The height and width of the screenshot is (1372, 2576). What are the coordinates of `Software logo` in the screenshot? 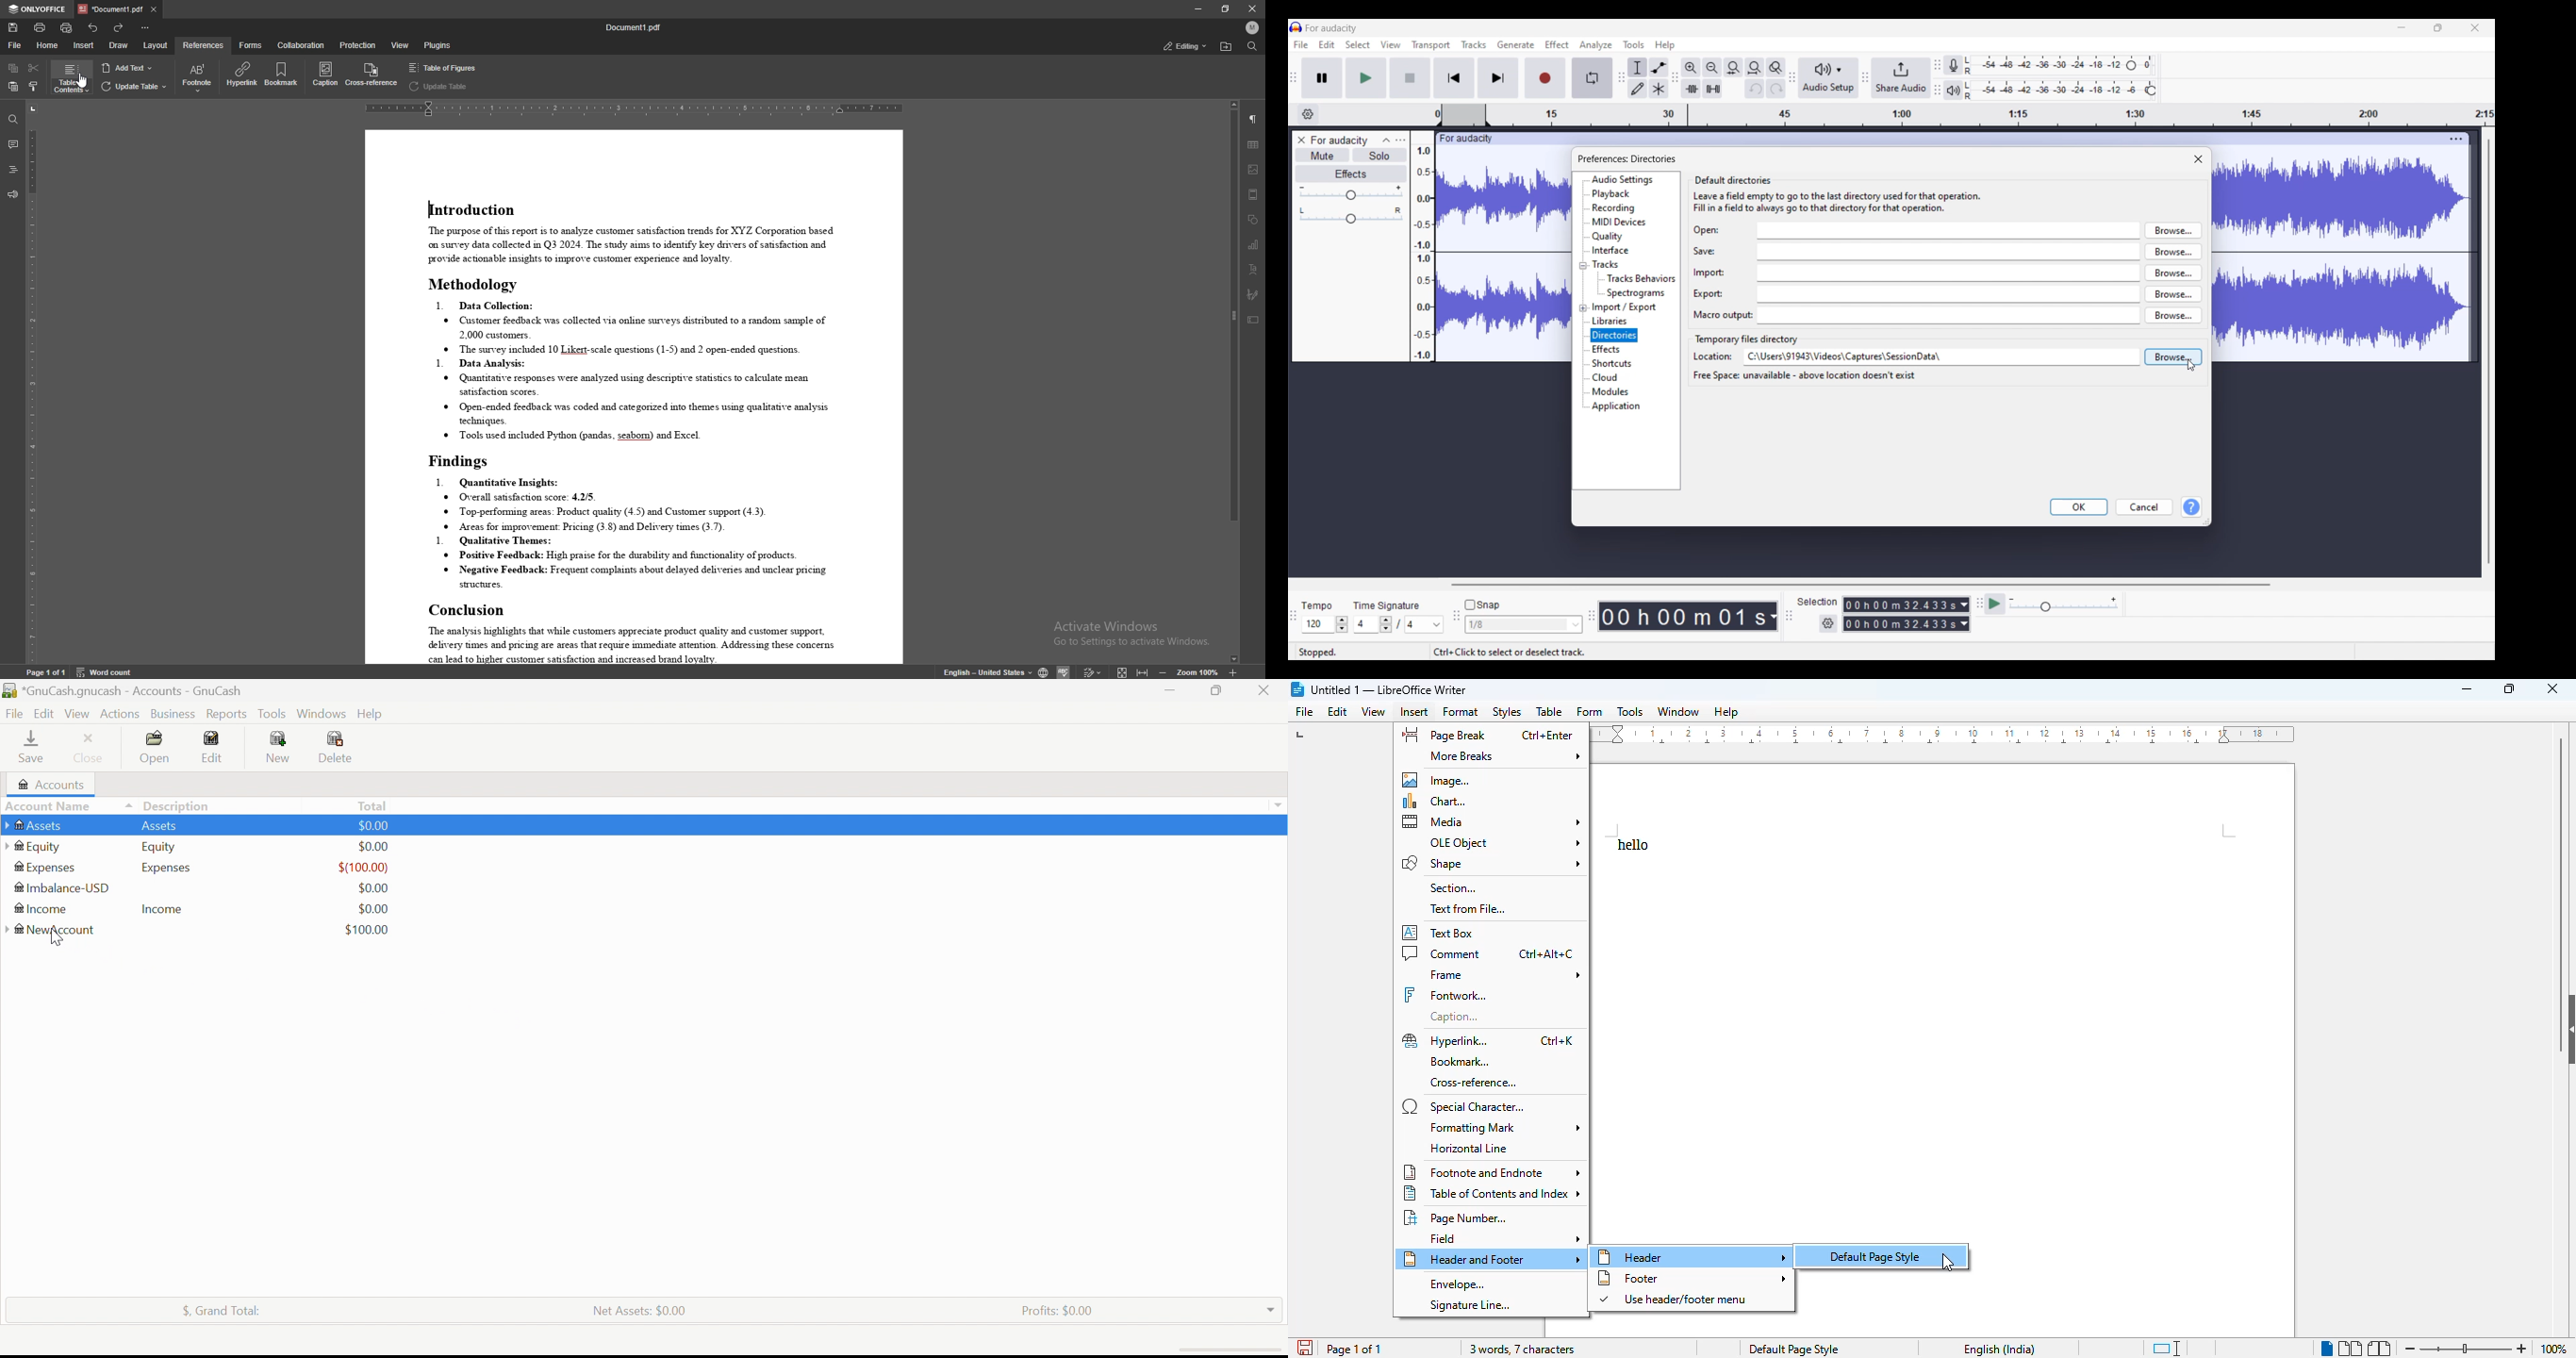 It's located at (1296, 27).